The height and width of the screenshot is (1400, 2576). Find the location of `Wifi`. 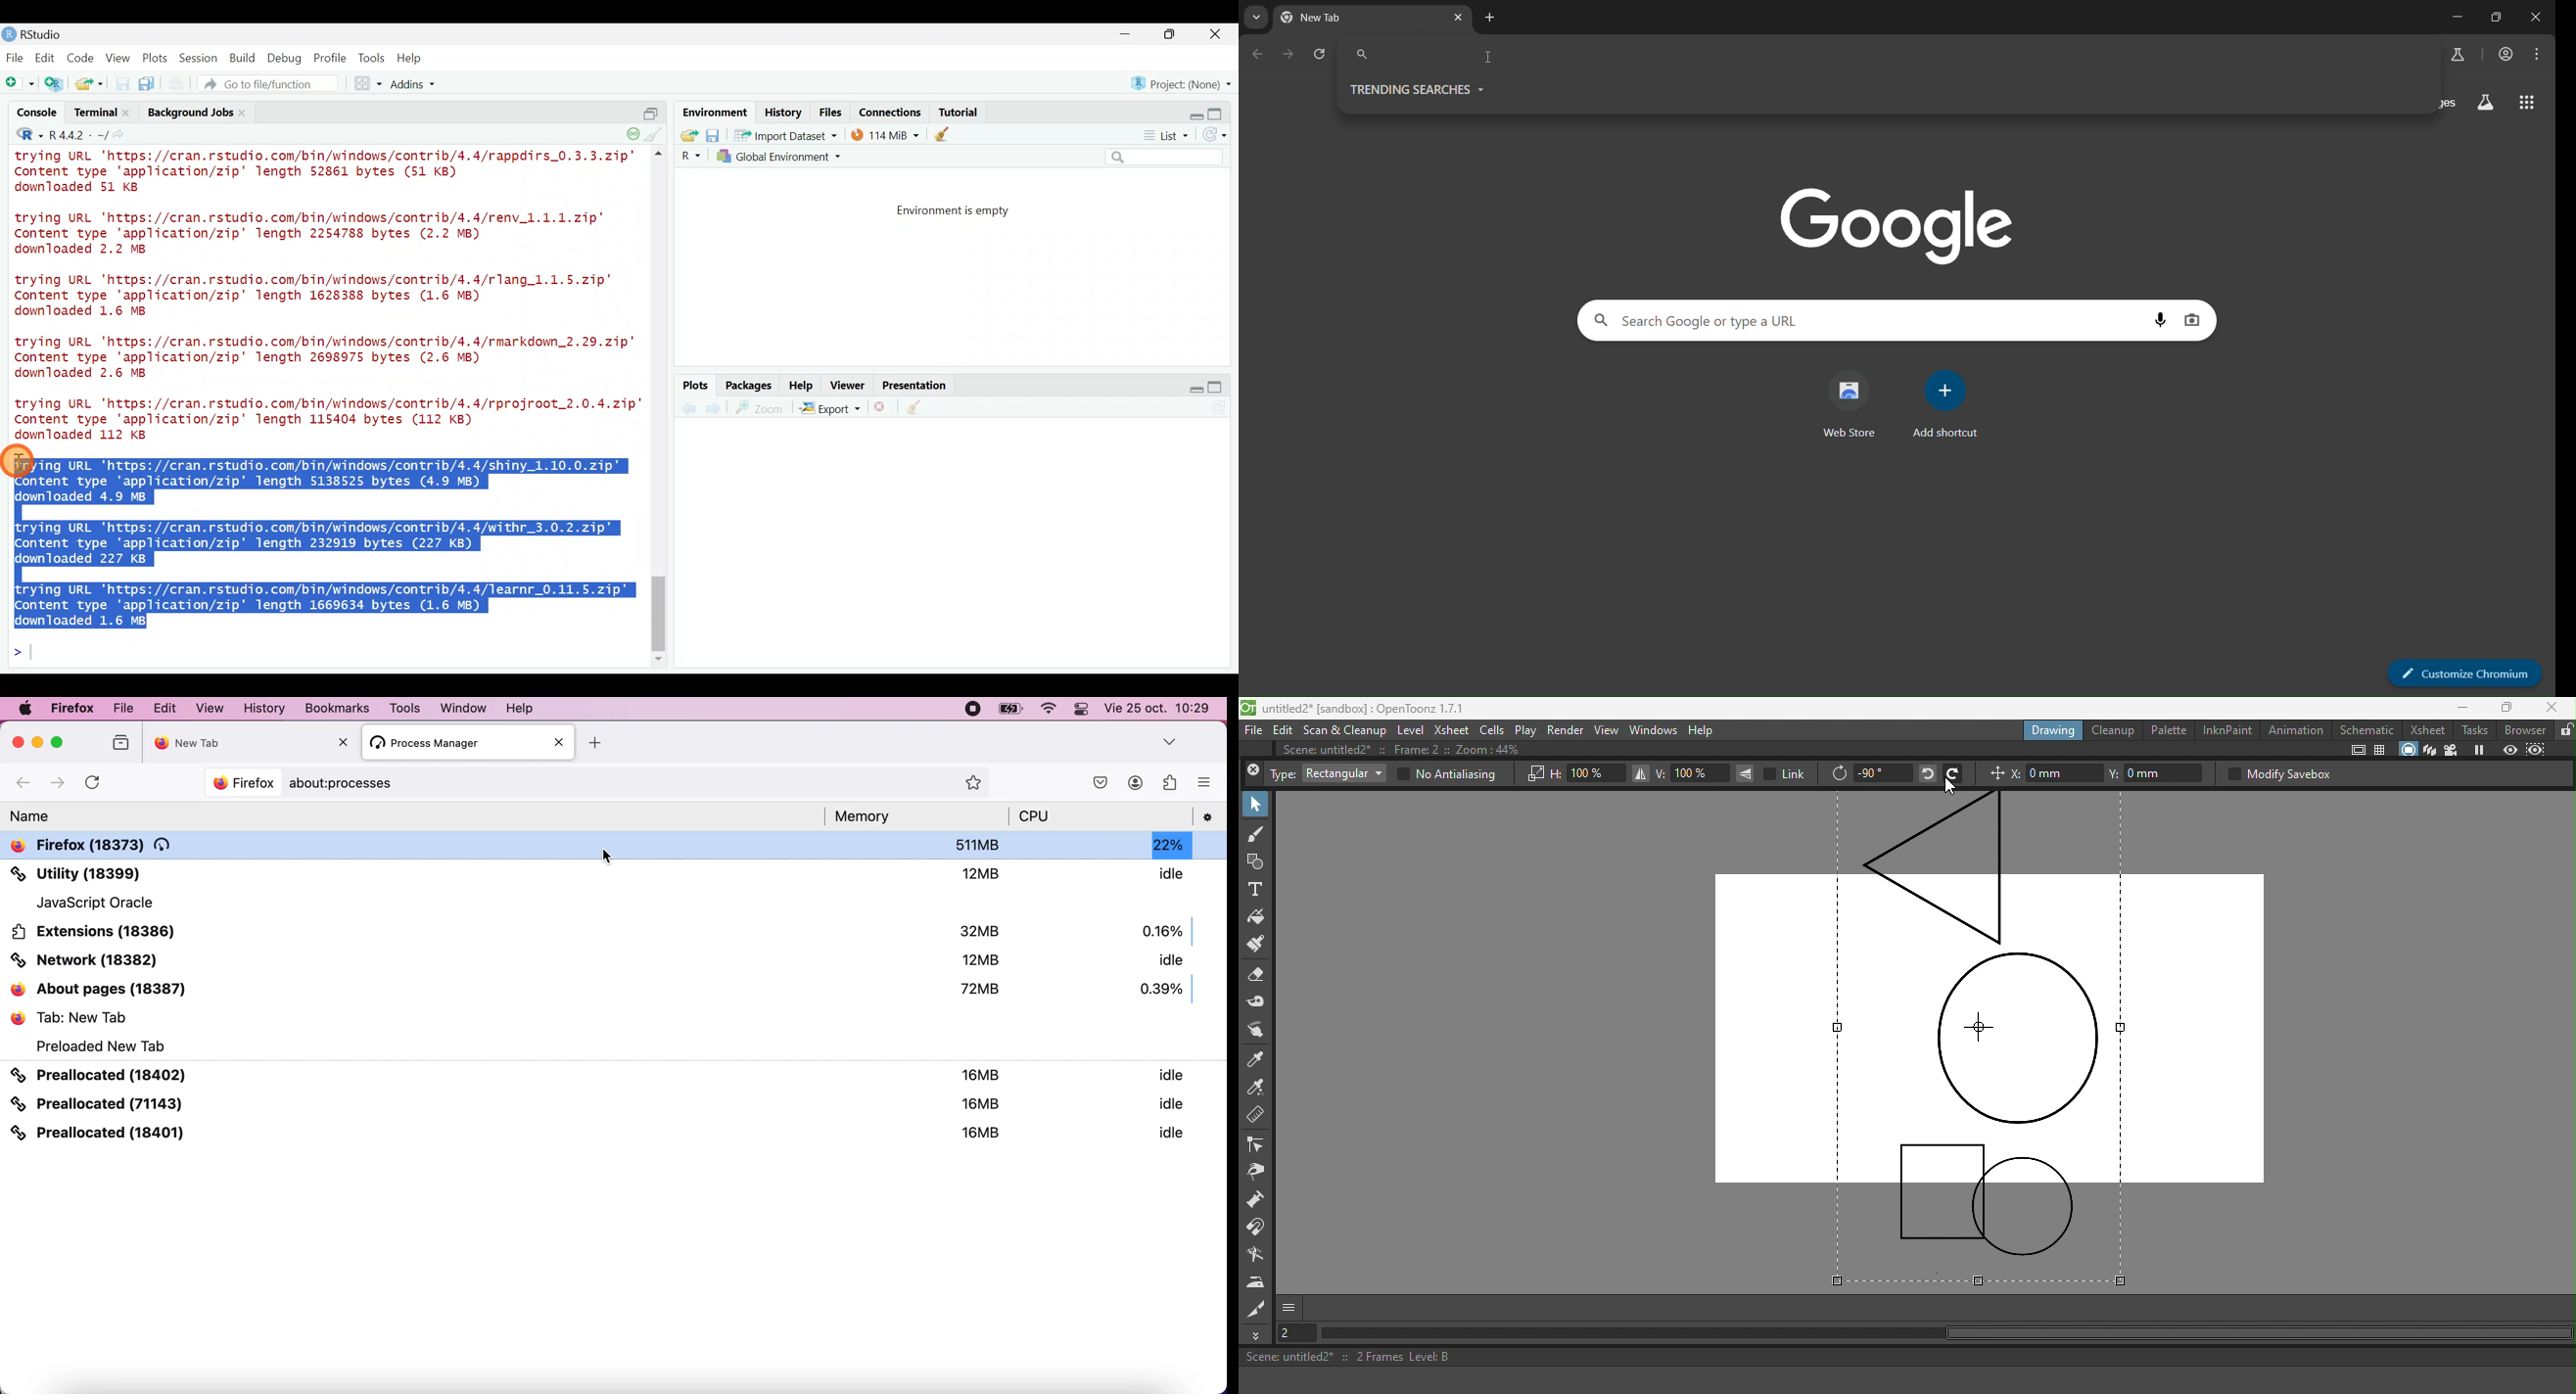

Wifi is located at coordinates (1051, 710).